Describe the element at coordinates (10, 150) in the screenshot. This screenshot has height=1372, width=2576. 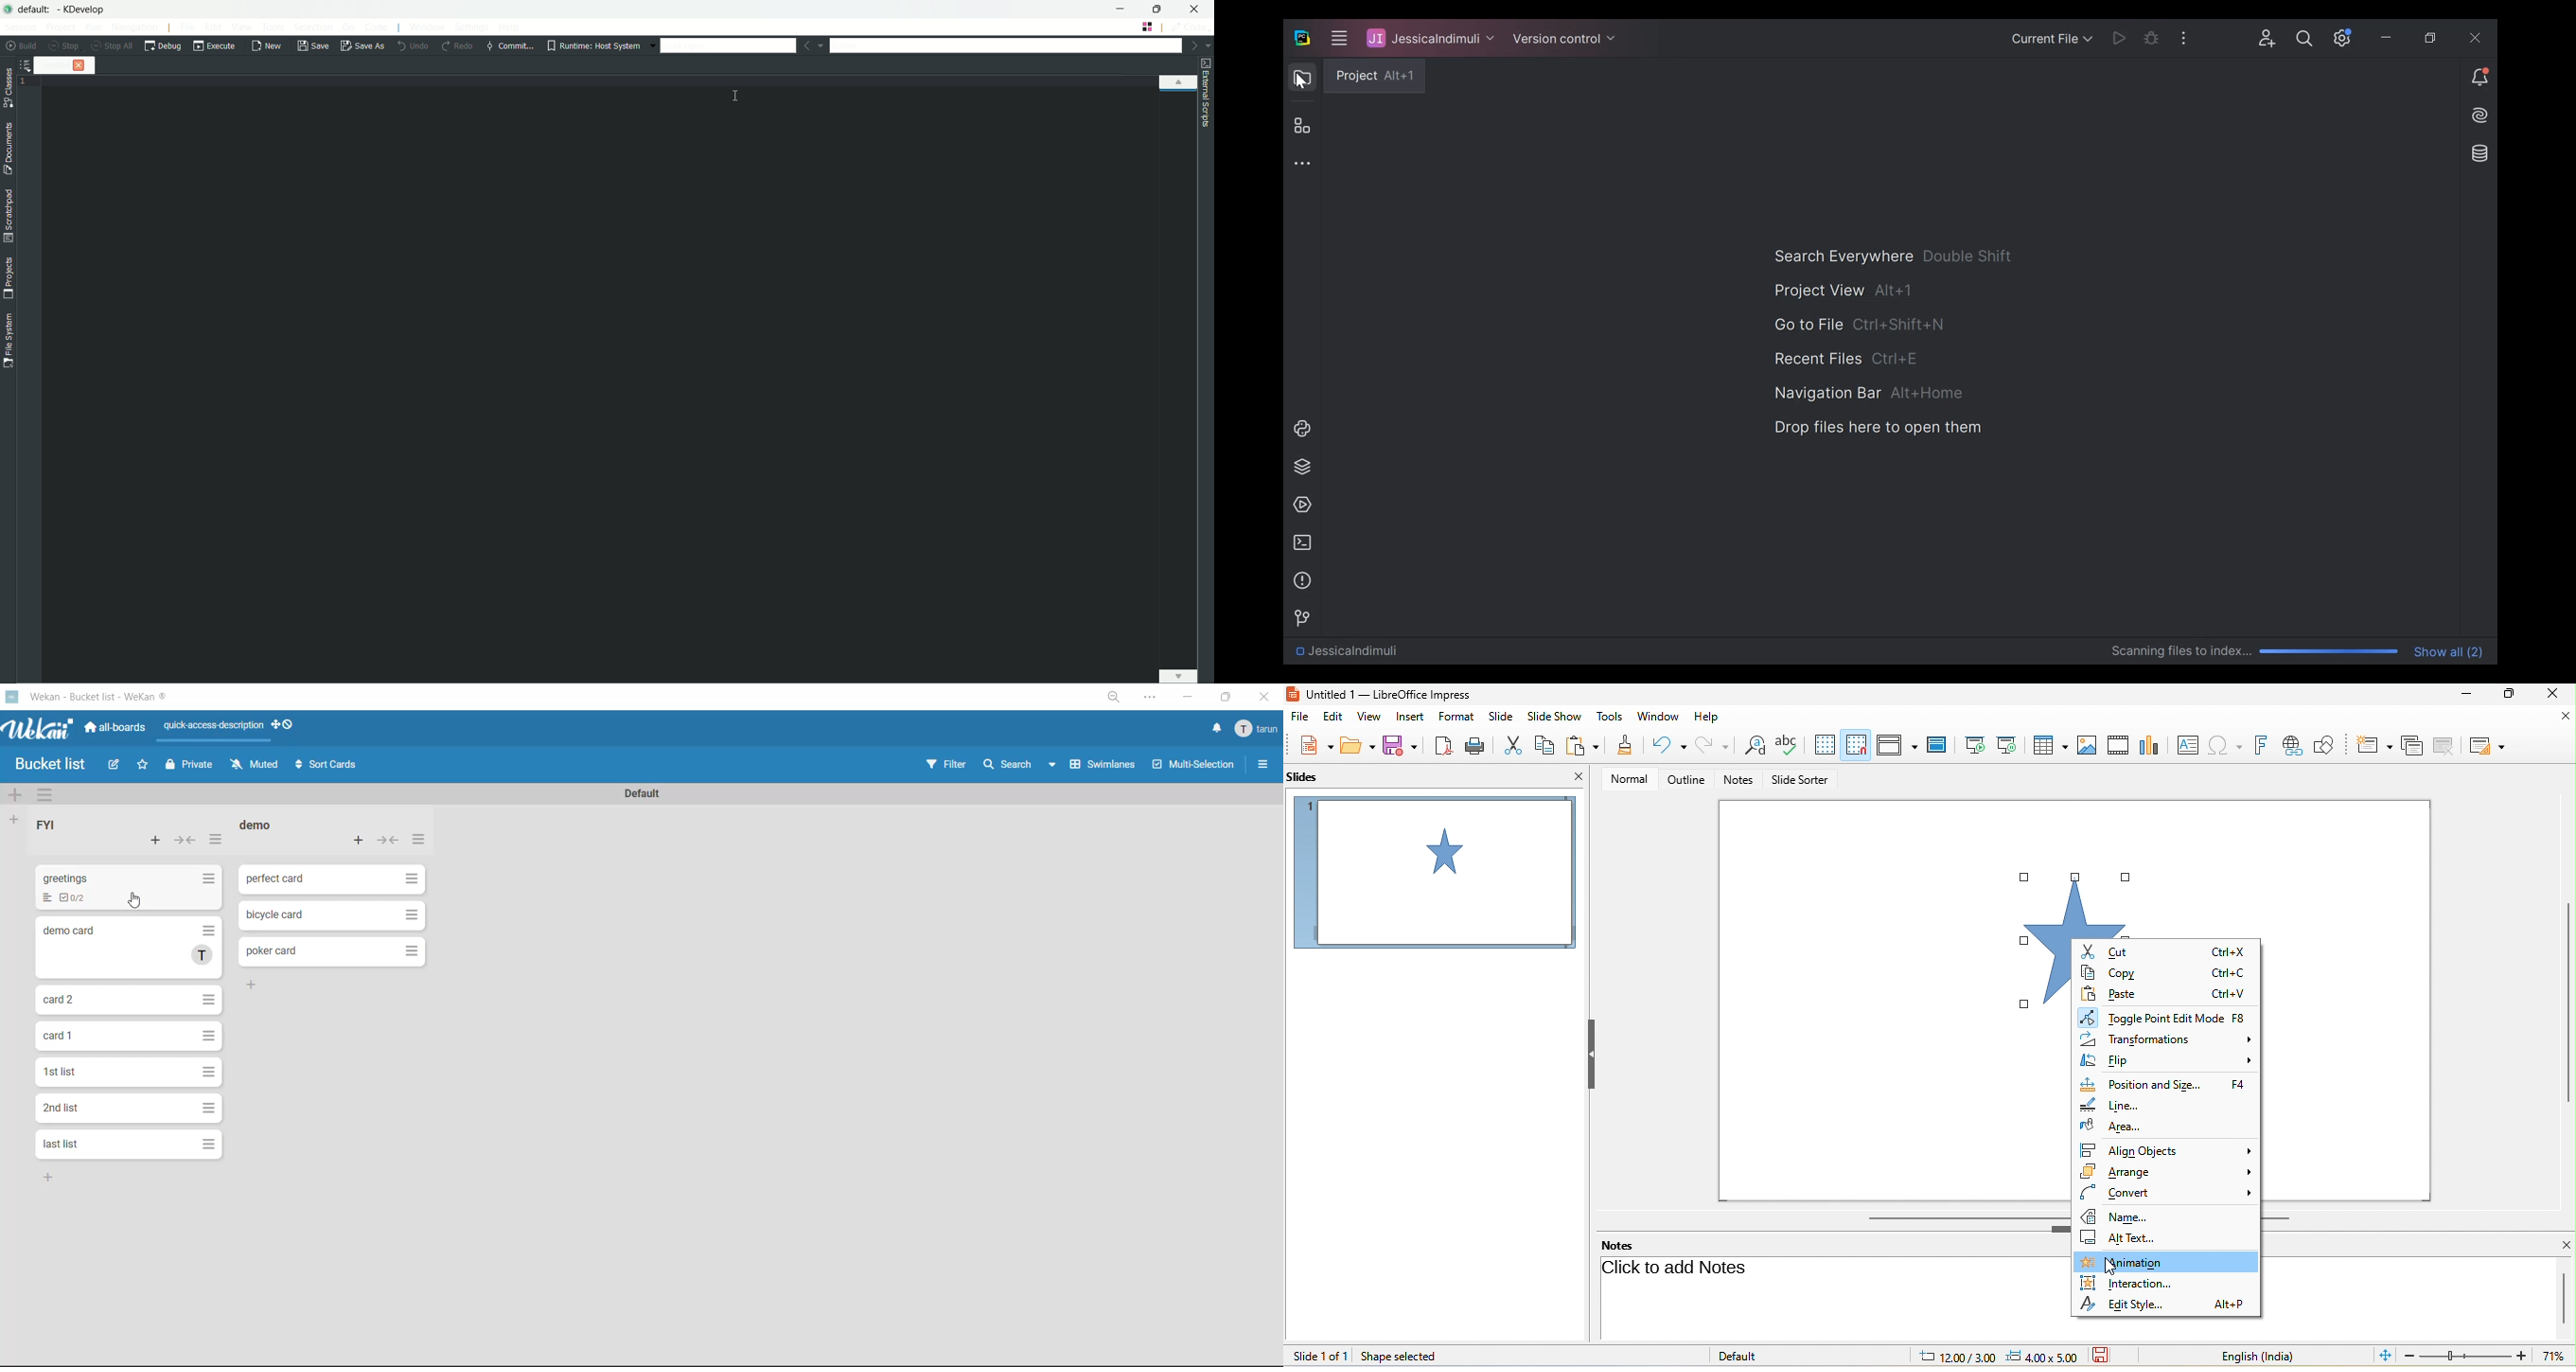
I see `toggle documents` at that location.